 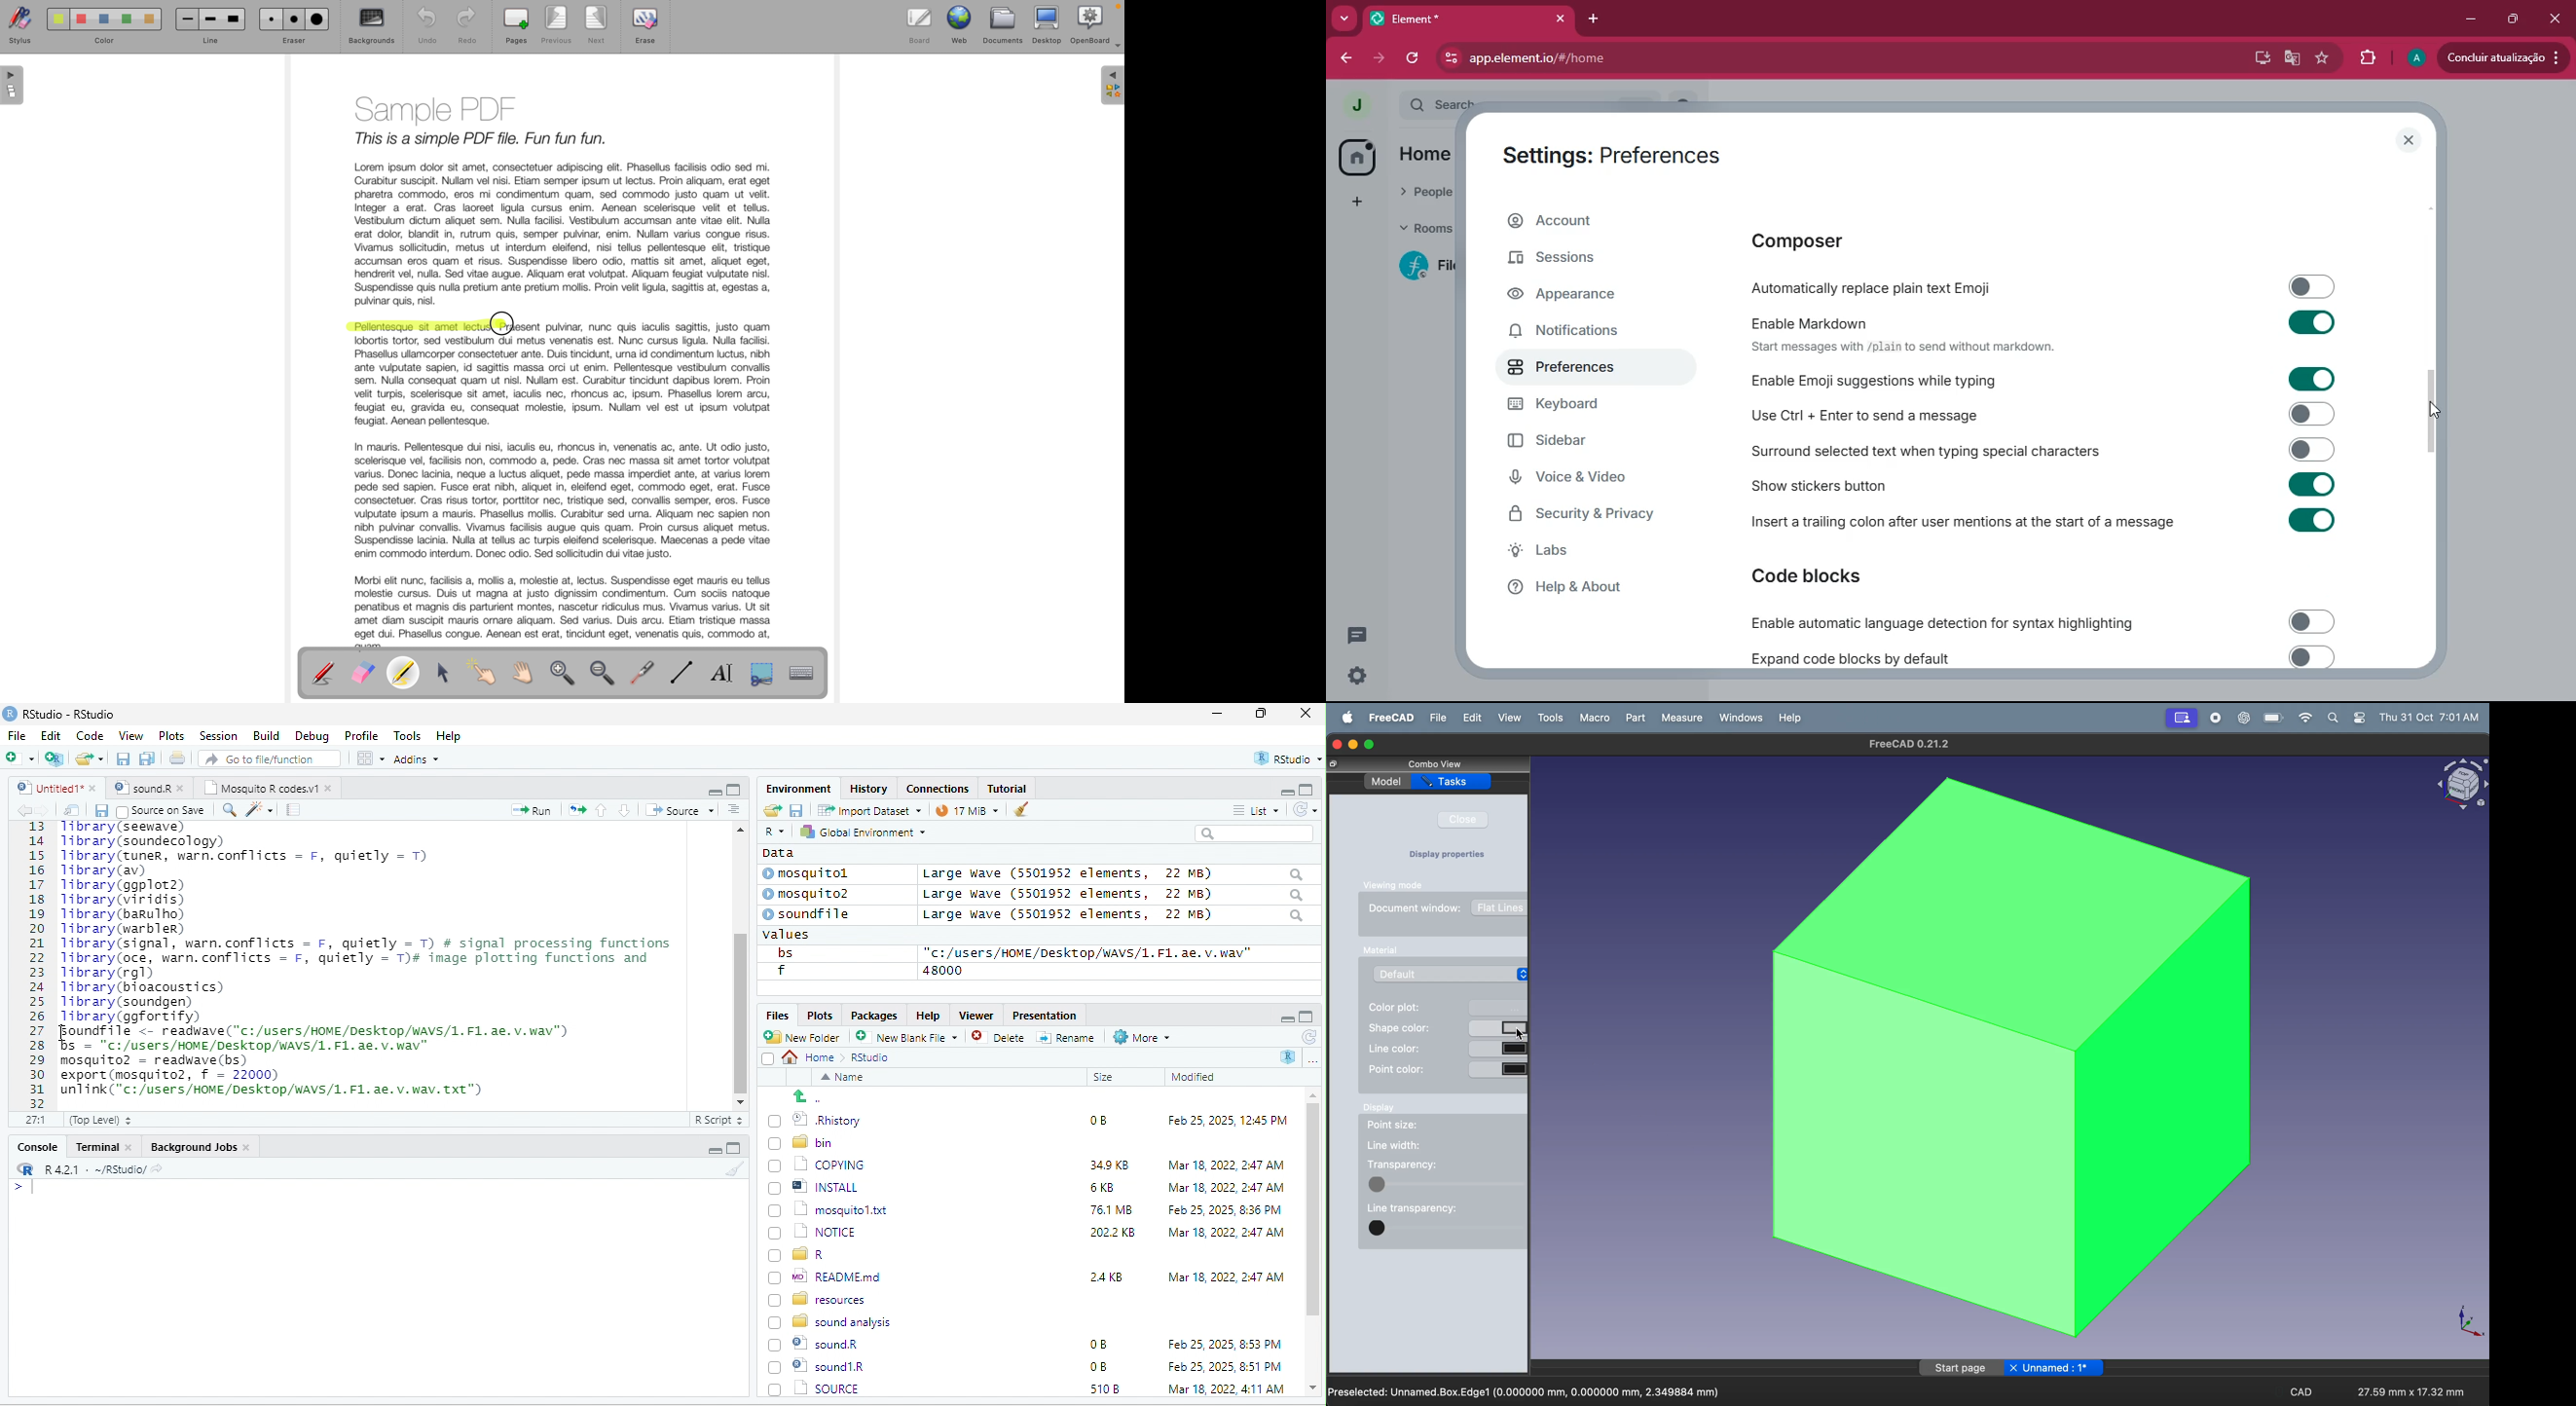 What do you see at coordinates (1226, 1345) in the screenshot?
I see `Feb 25, 2025, 8:51 PM` at bounding box center [1226, 1345].